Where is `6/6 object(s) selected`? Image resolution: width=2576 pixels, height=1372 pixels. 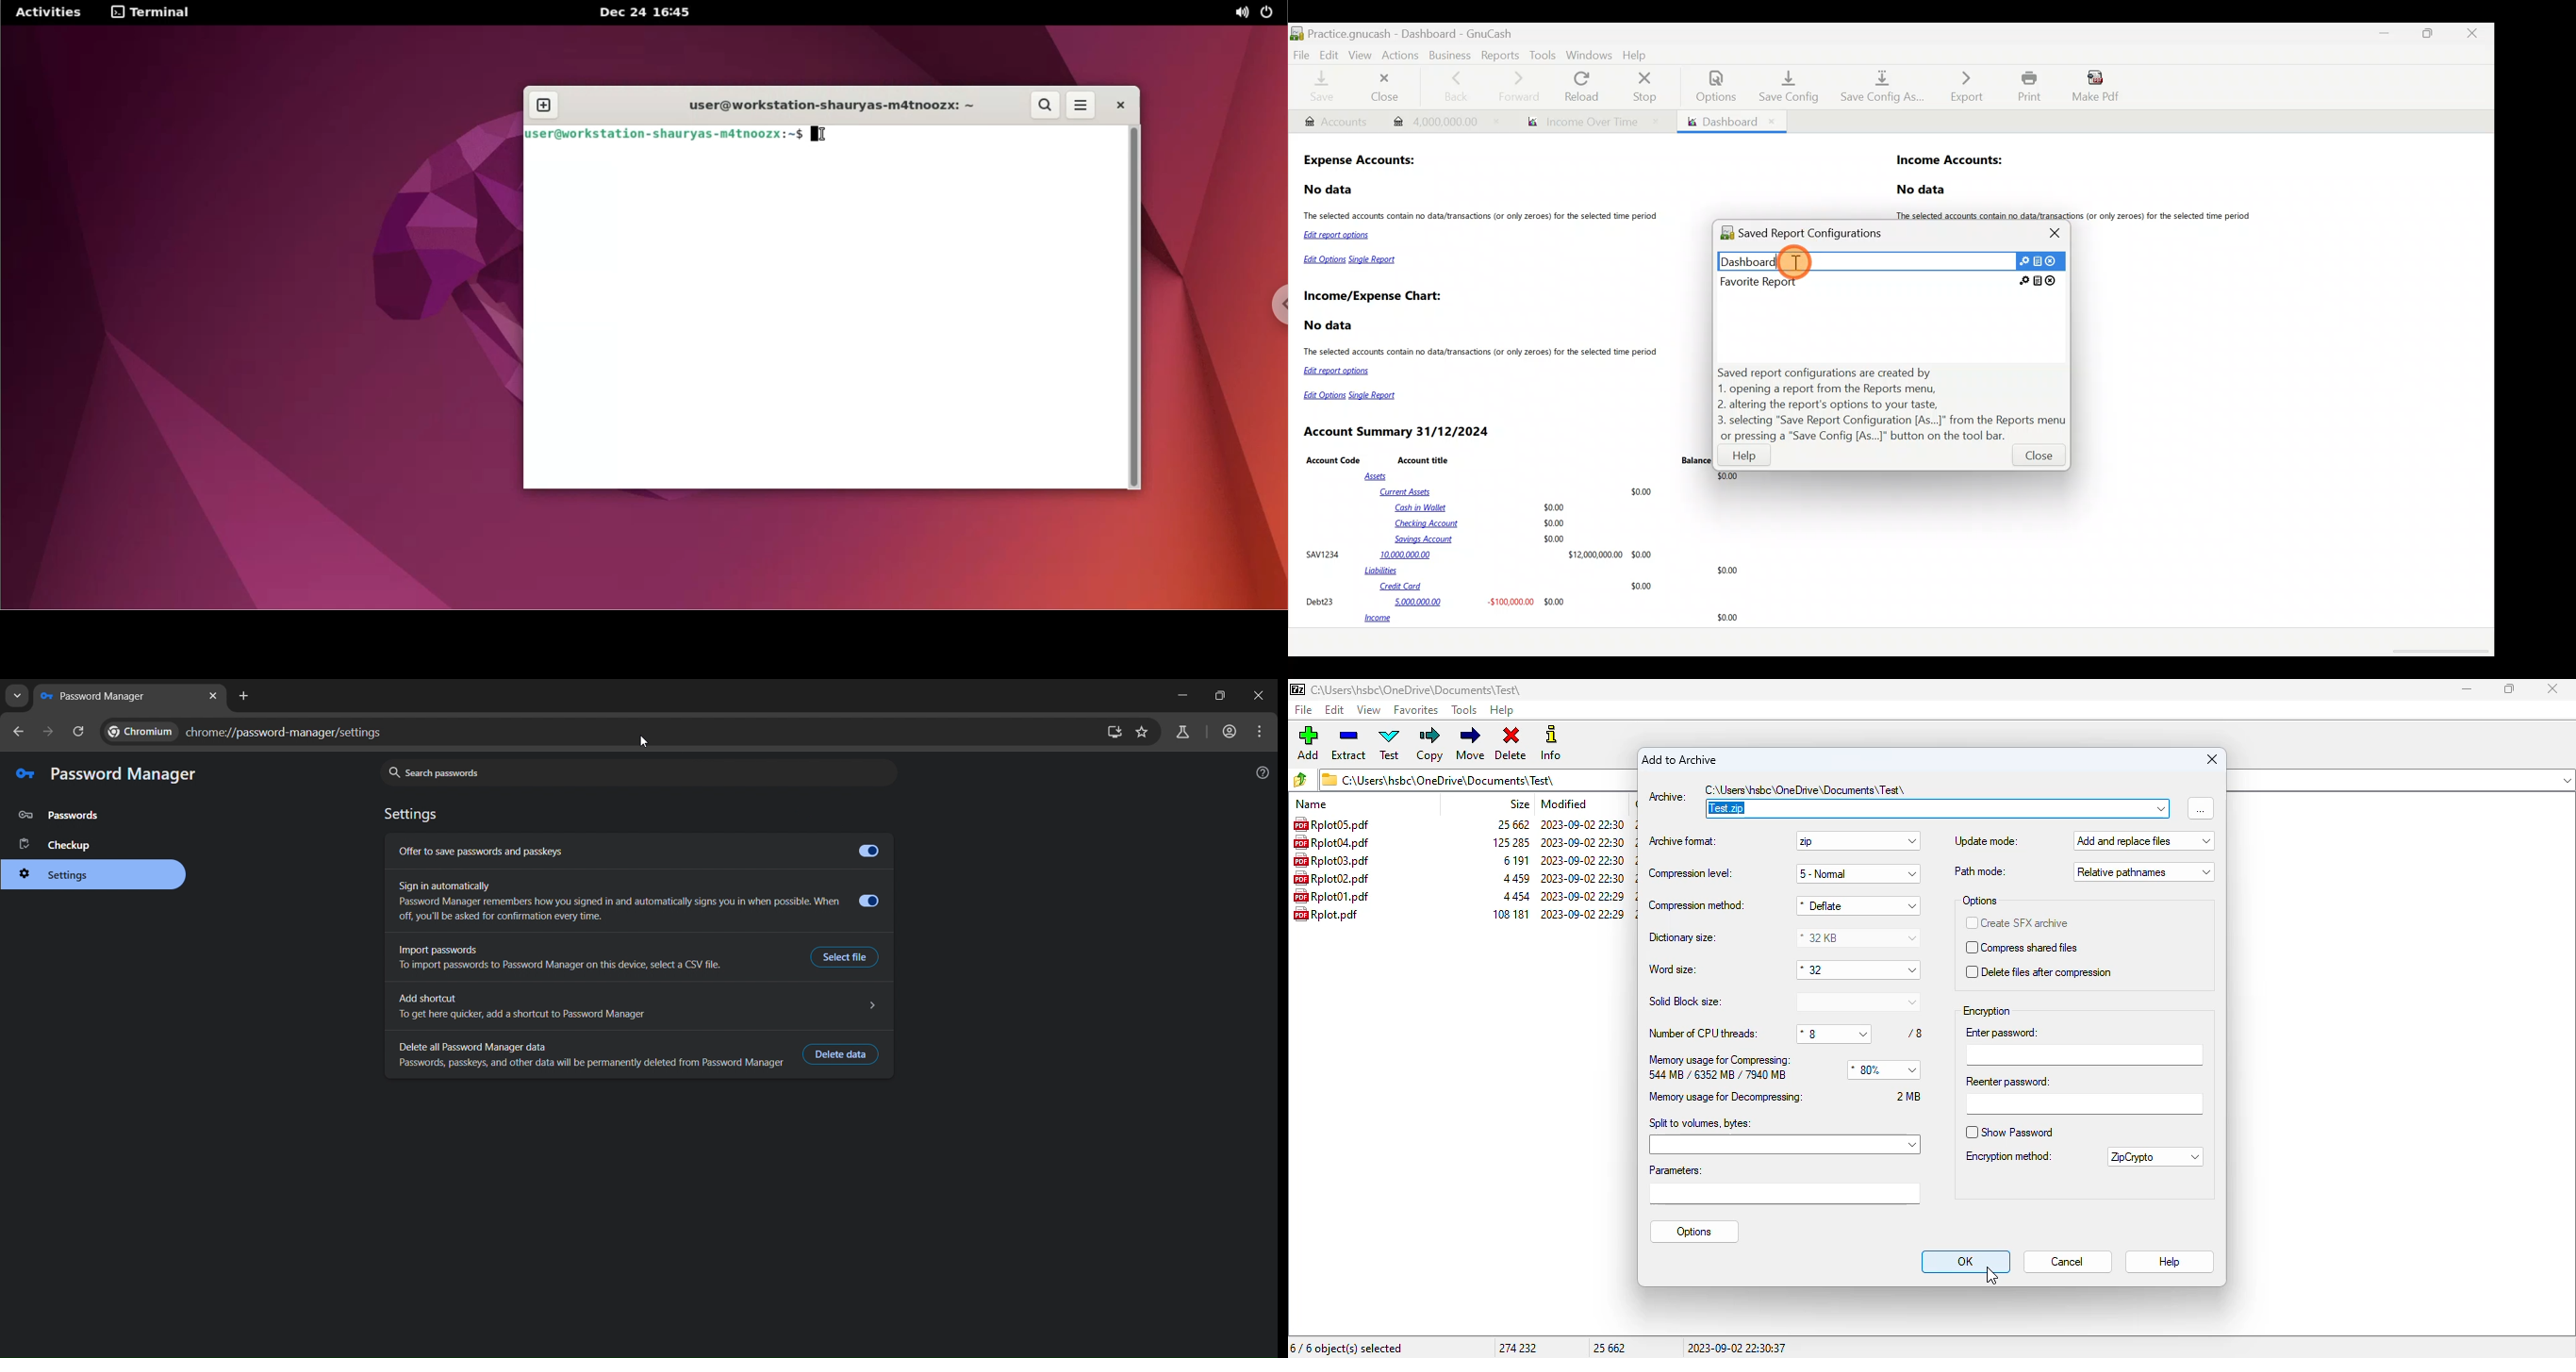 6/6 object(s) selected is located at coordinates (1347, 1349).